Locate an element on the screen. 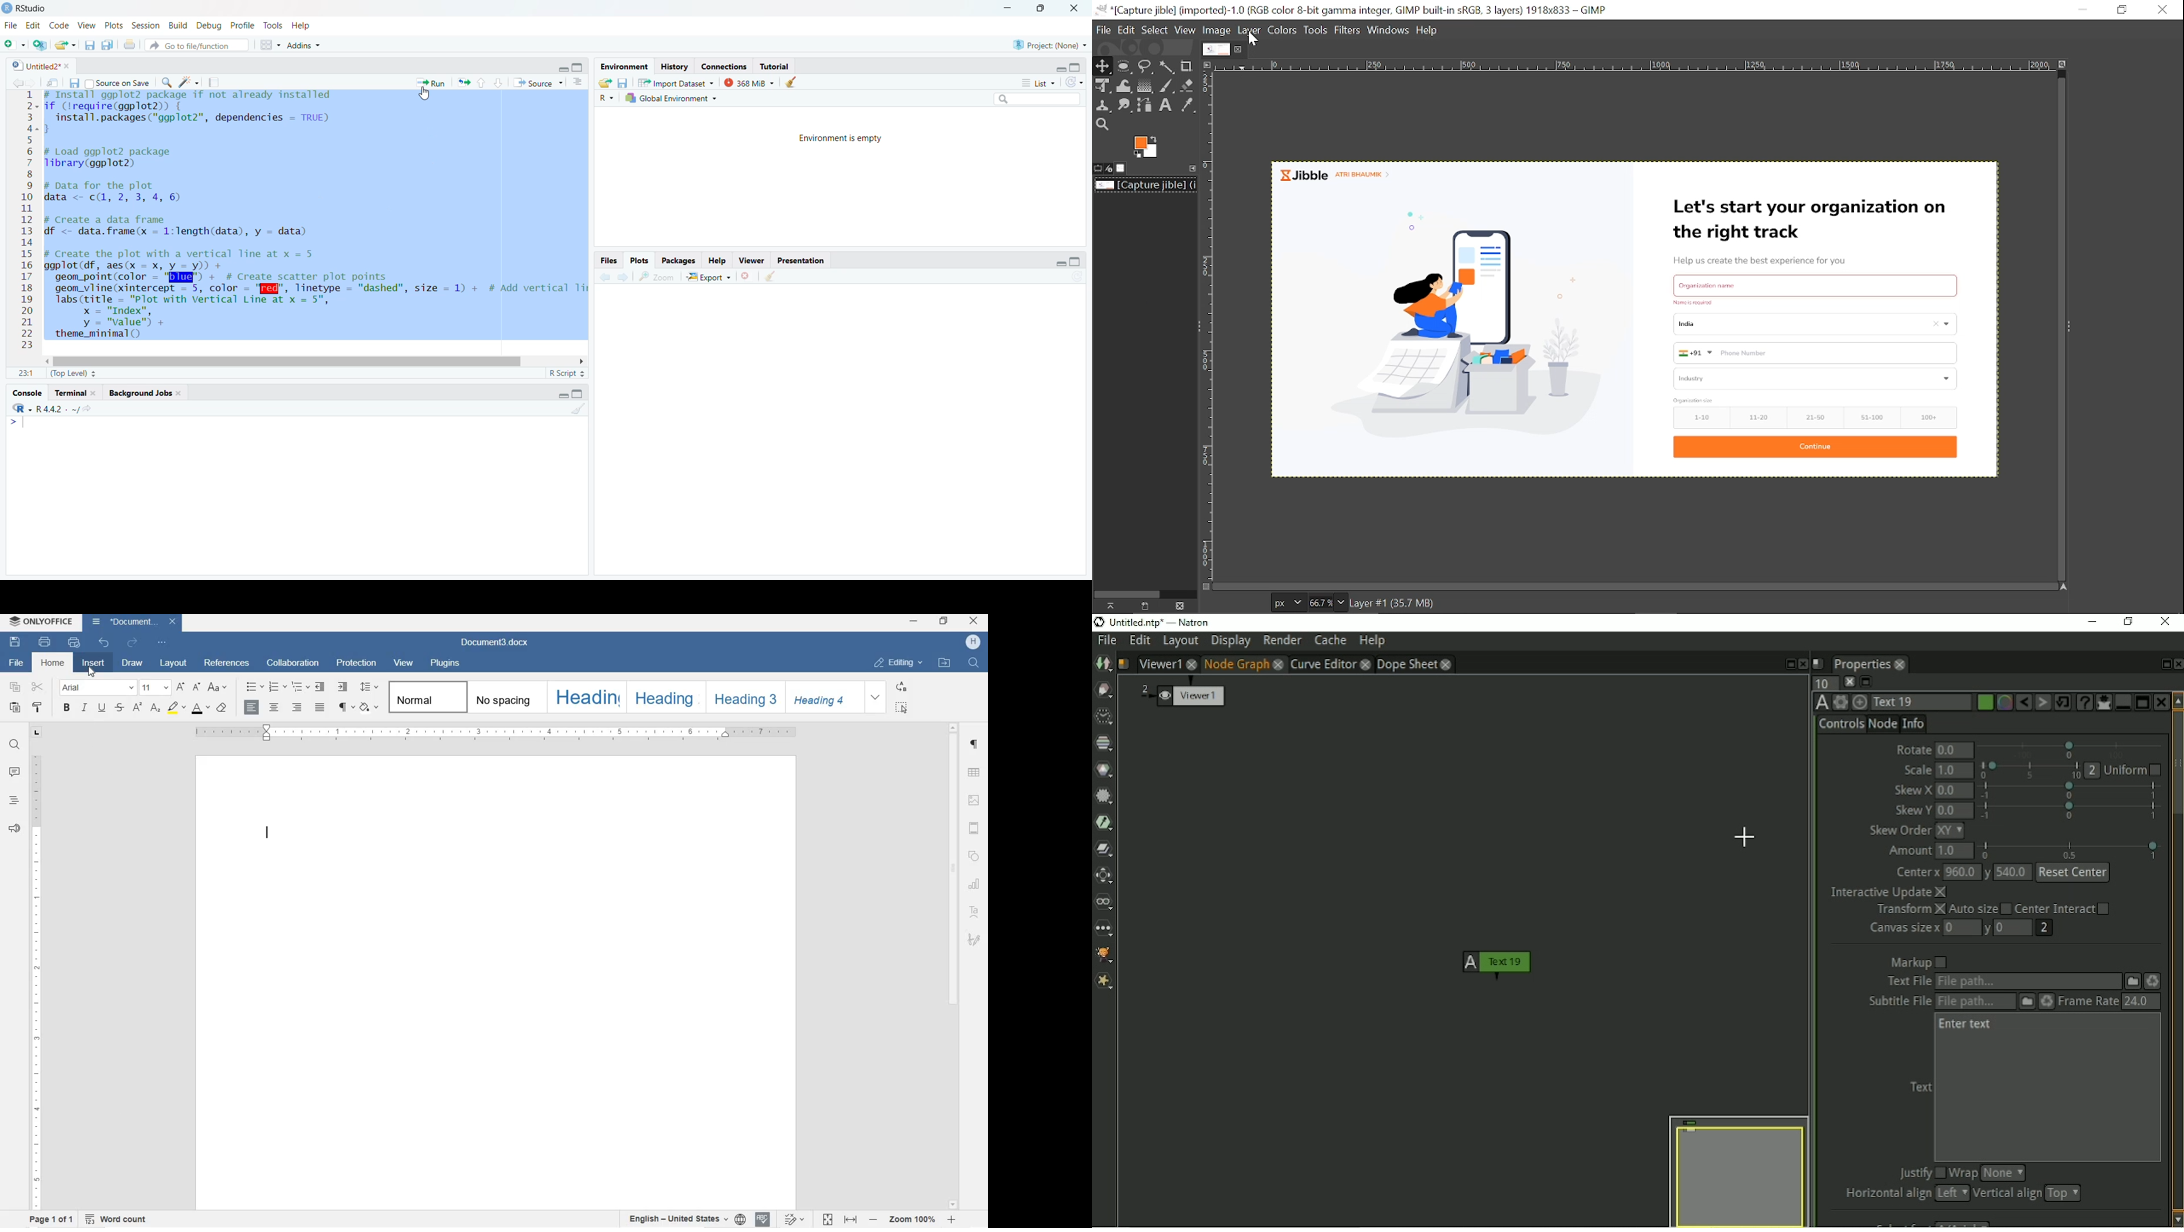 The width and height of the screenshot is (2184, 1232). List  is located at coordinates (1037, 83).